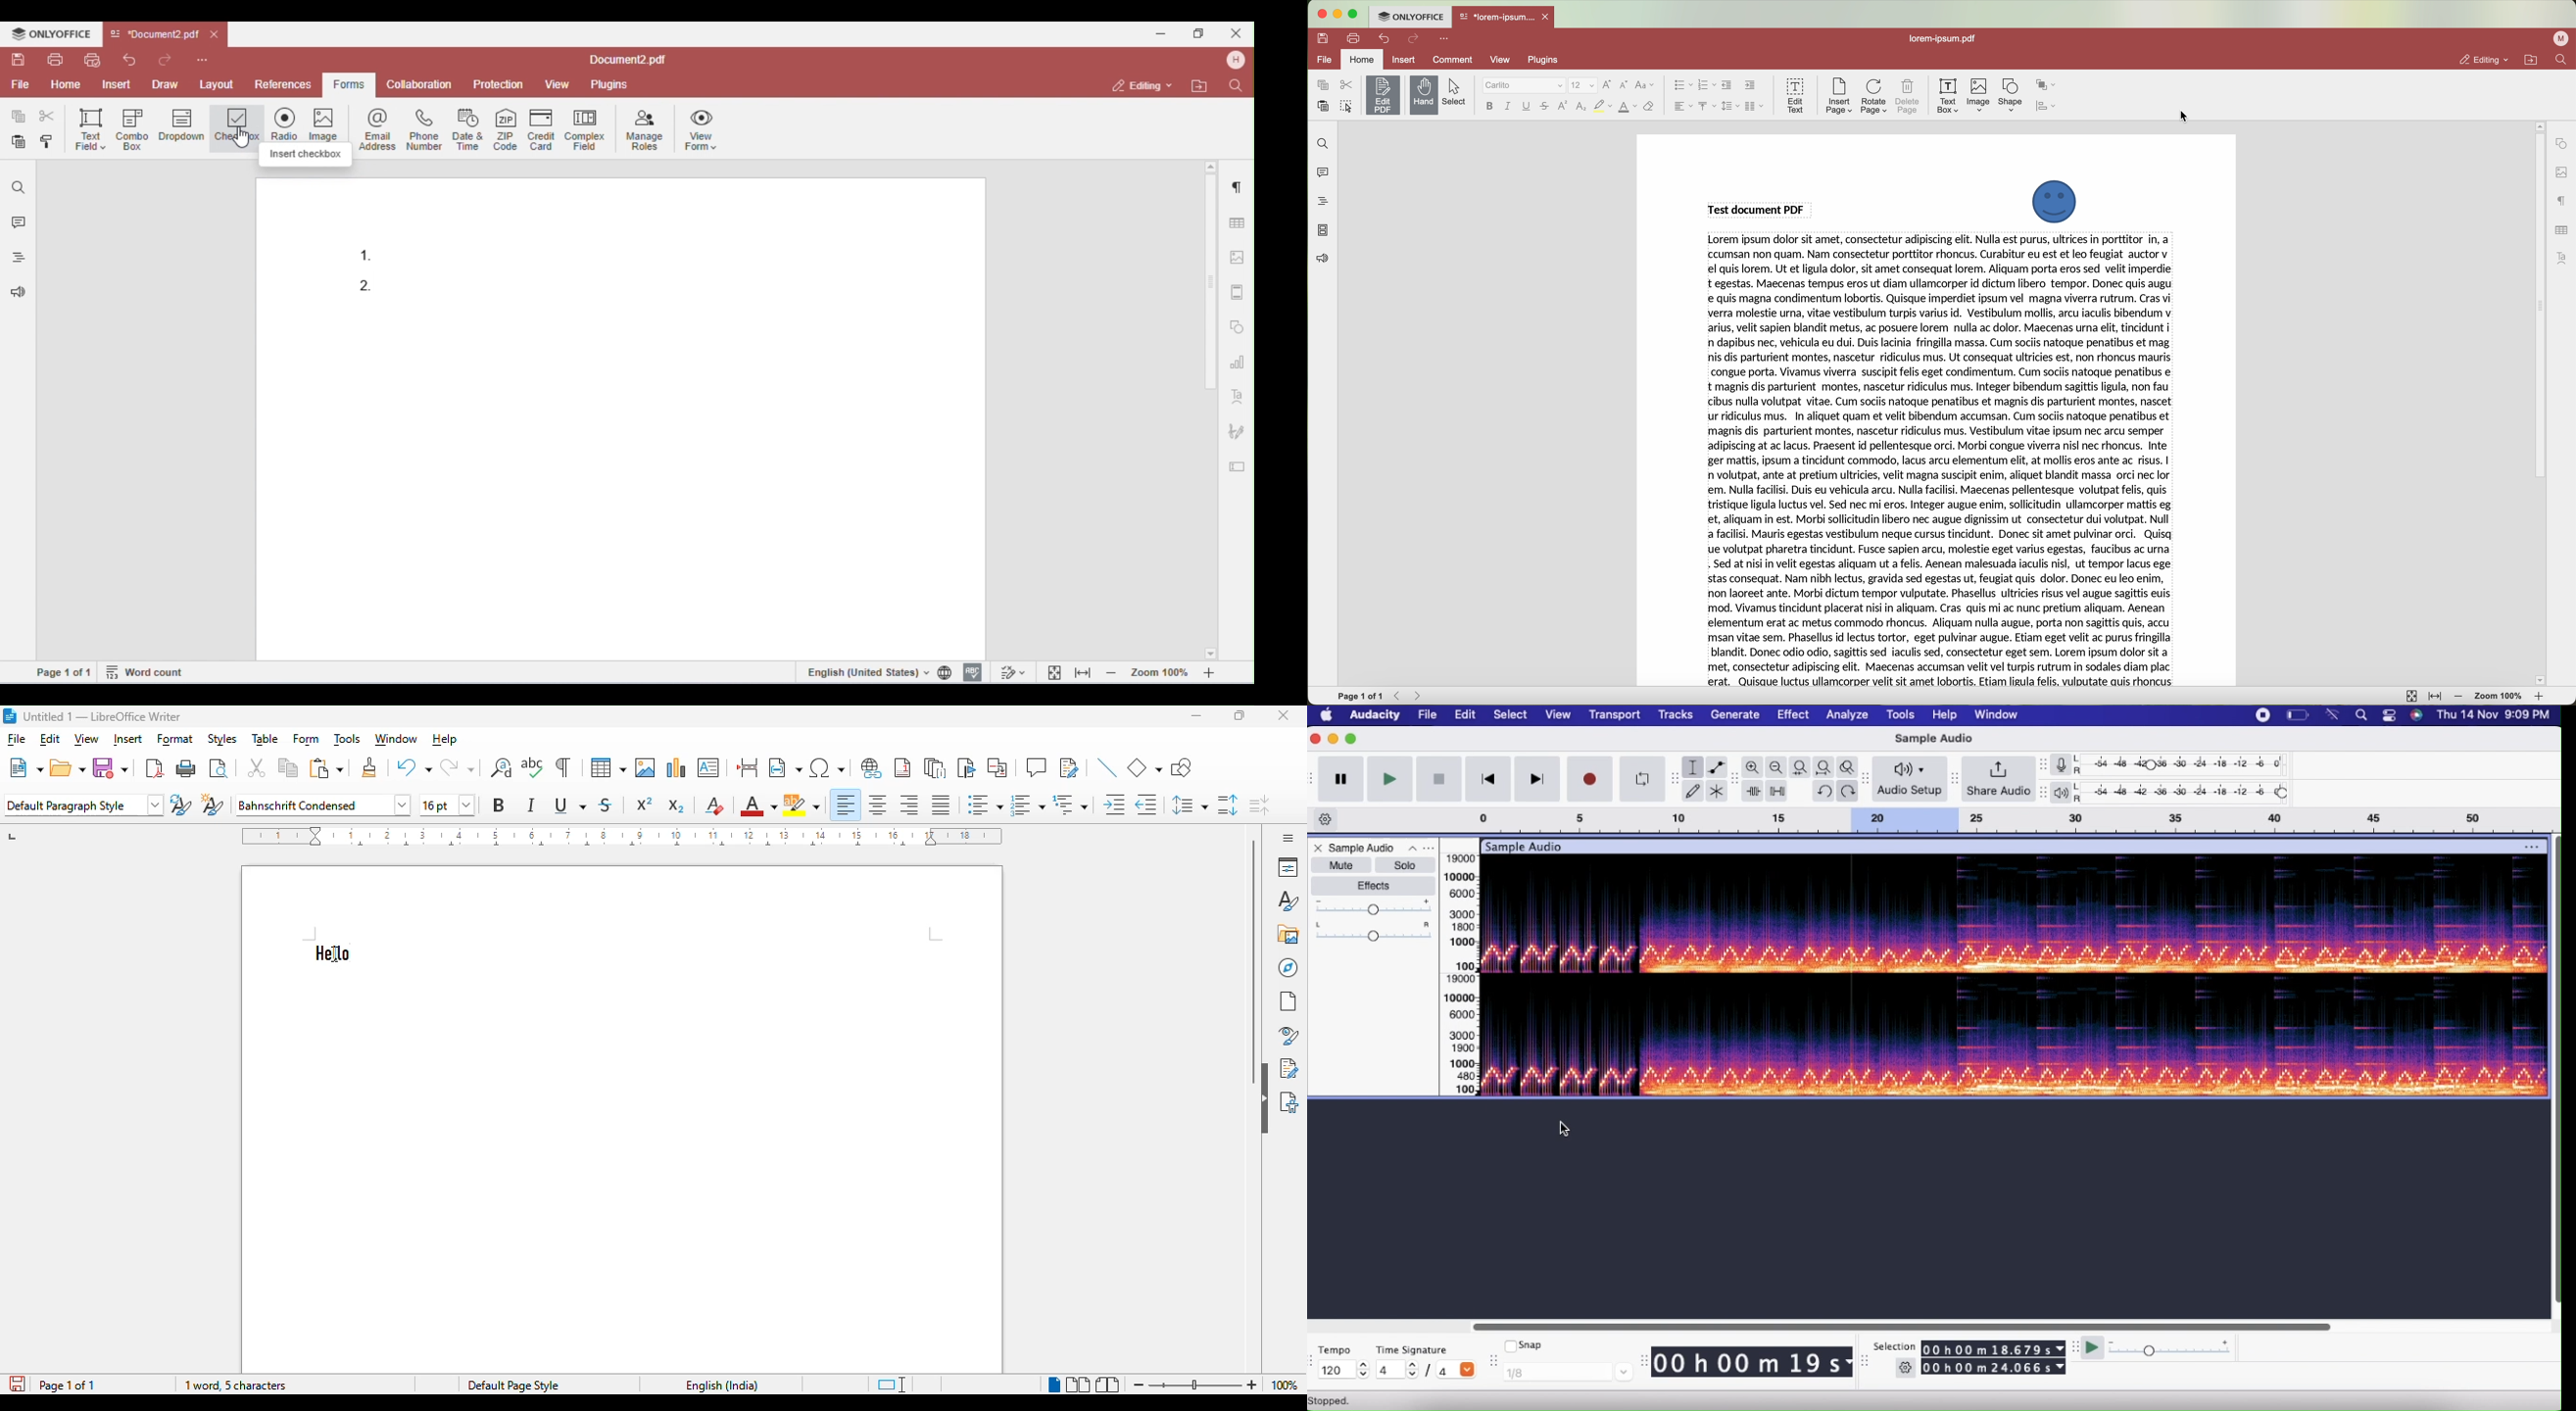  I want to click on strikethrough, so click(607, 805).